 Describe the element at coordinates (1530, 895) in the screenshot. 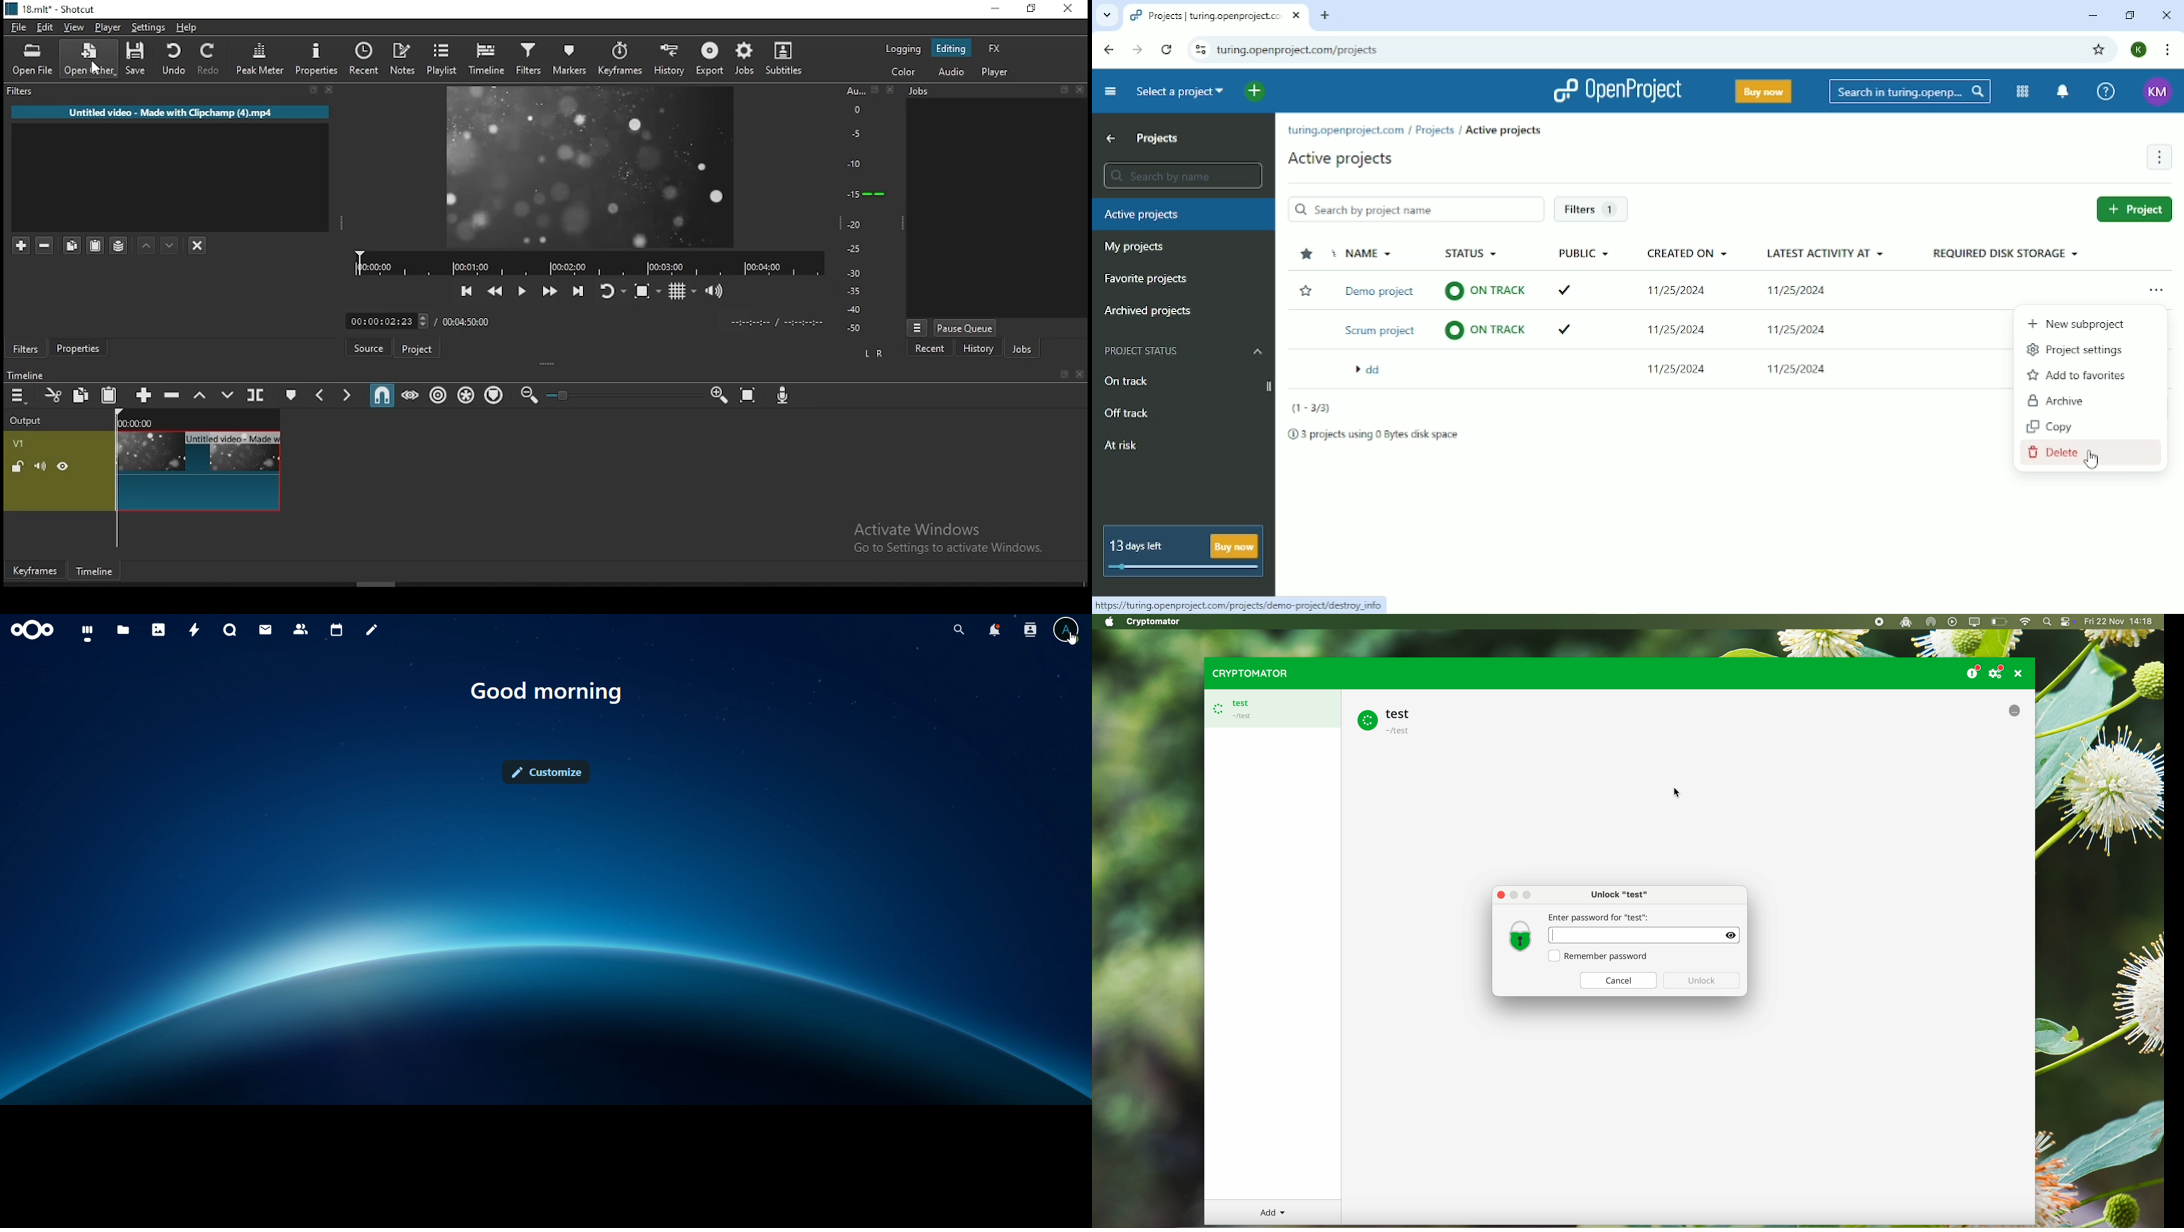

I see `Maximize` at that location.